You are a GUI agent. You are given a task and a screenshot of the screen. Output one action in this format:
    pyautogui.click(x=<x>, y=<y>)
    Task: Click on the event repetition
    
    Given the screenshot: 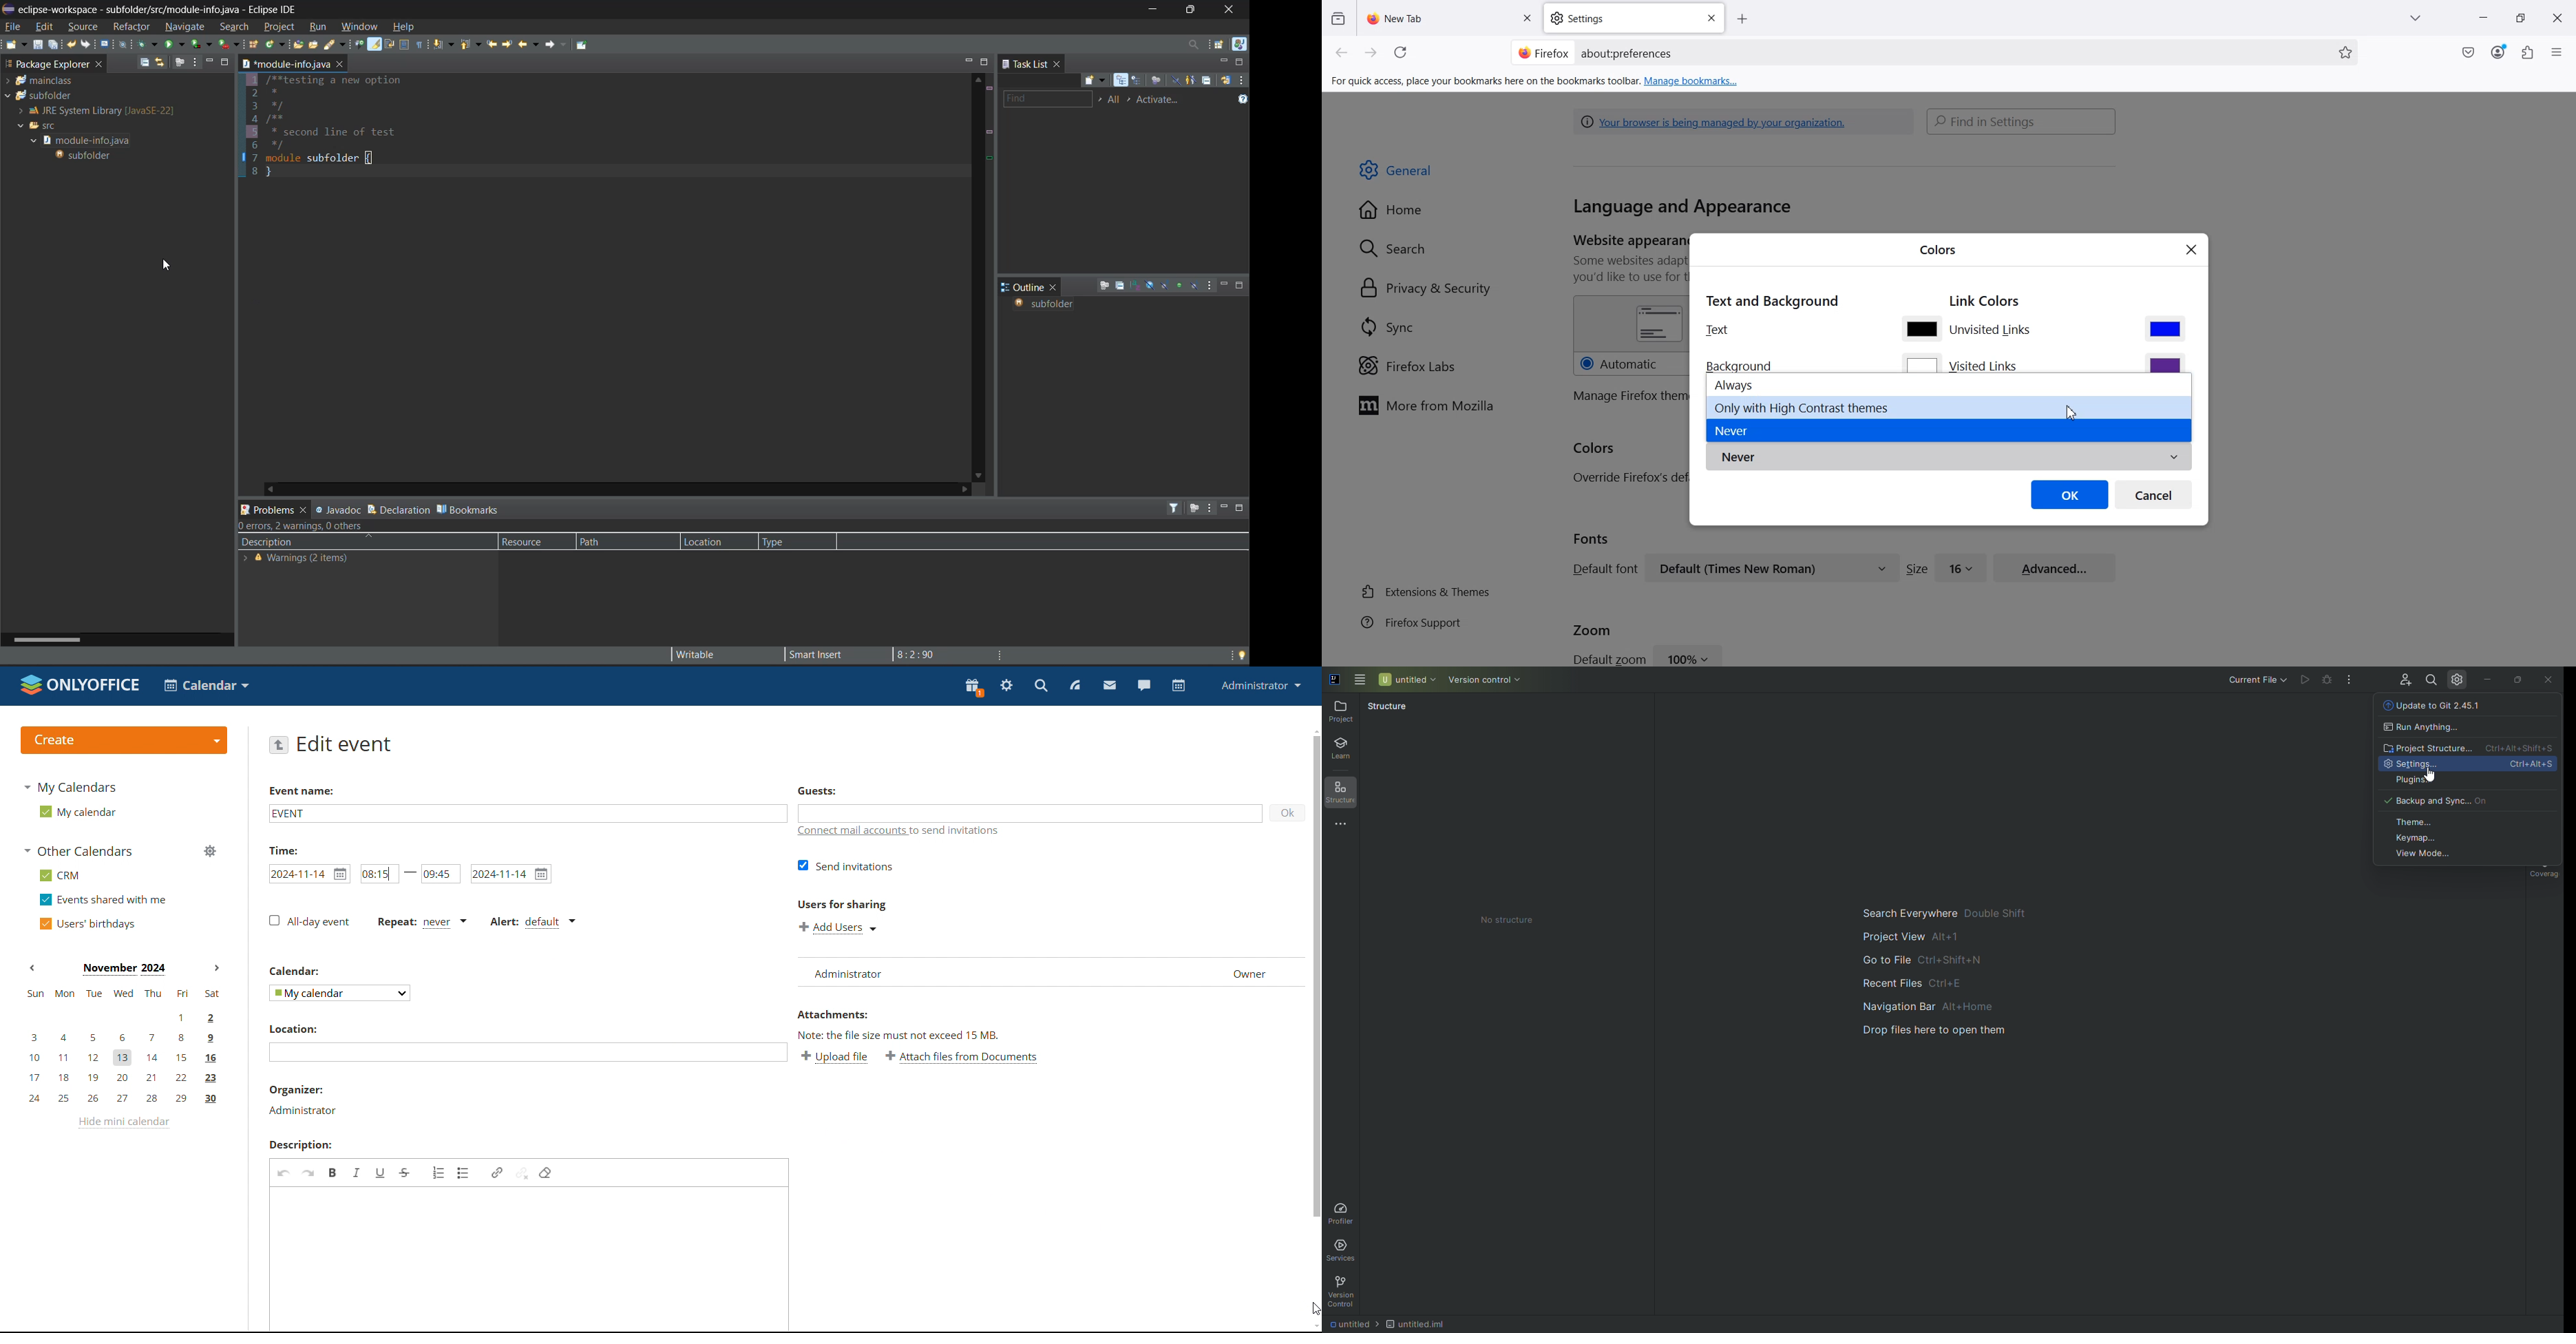 What is the action you would take?
    pyautogui.click(x=421, y=923)
    